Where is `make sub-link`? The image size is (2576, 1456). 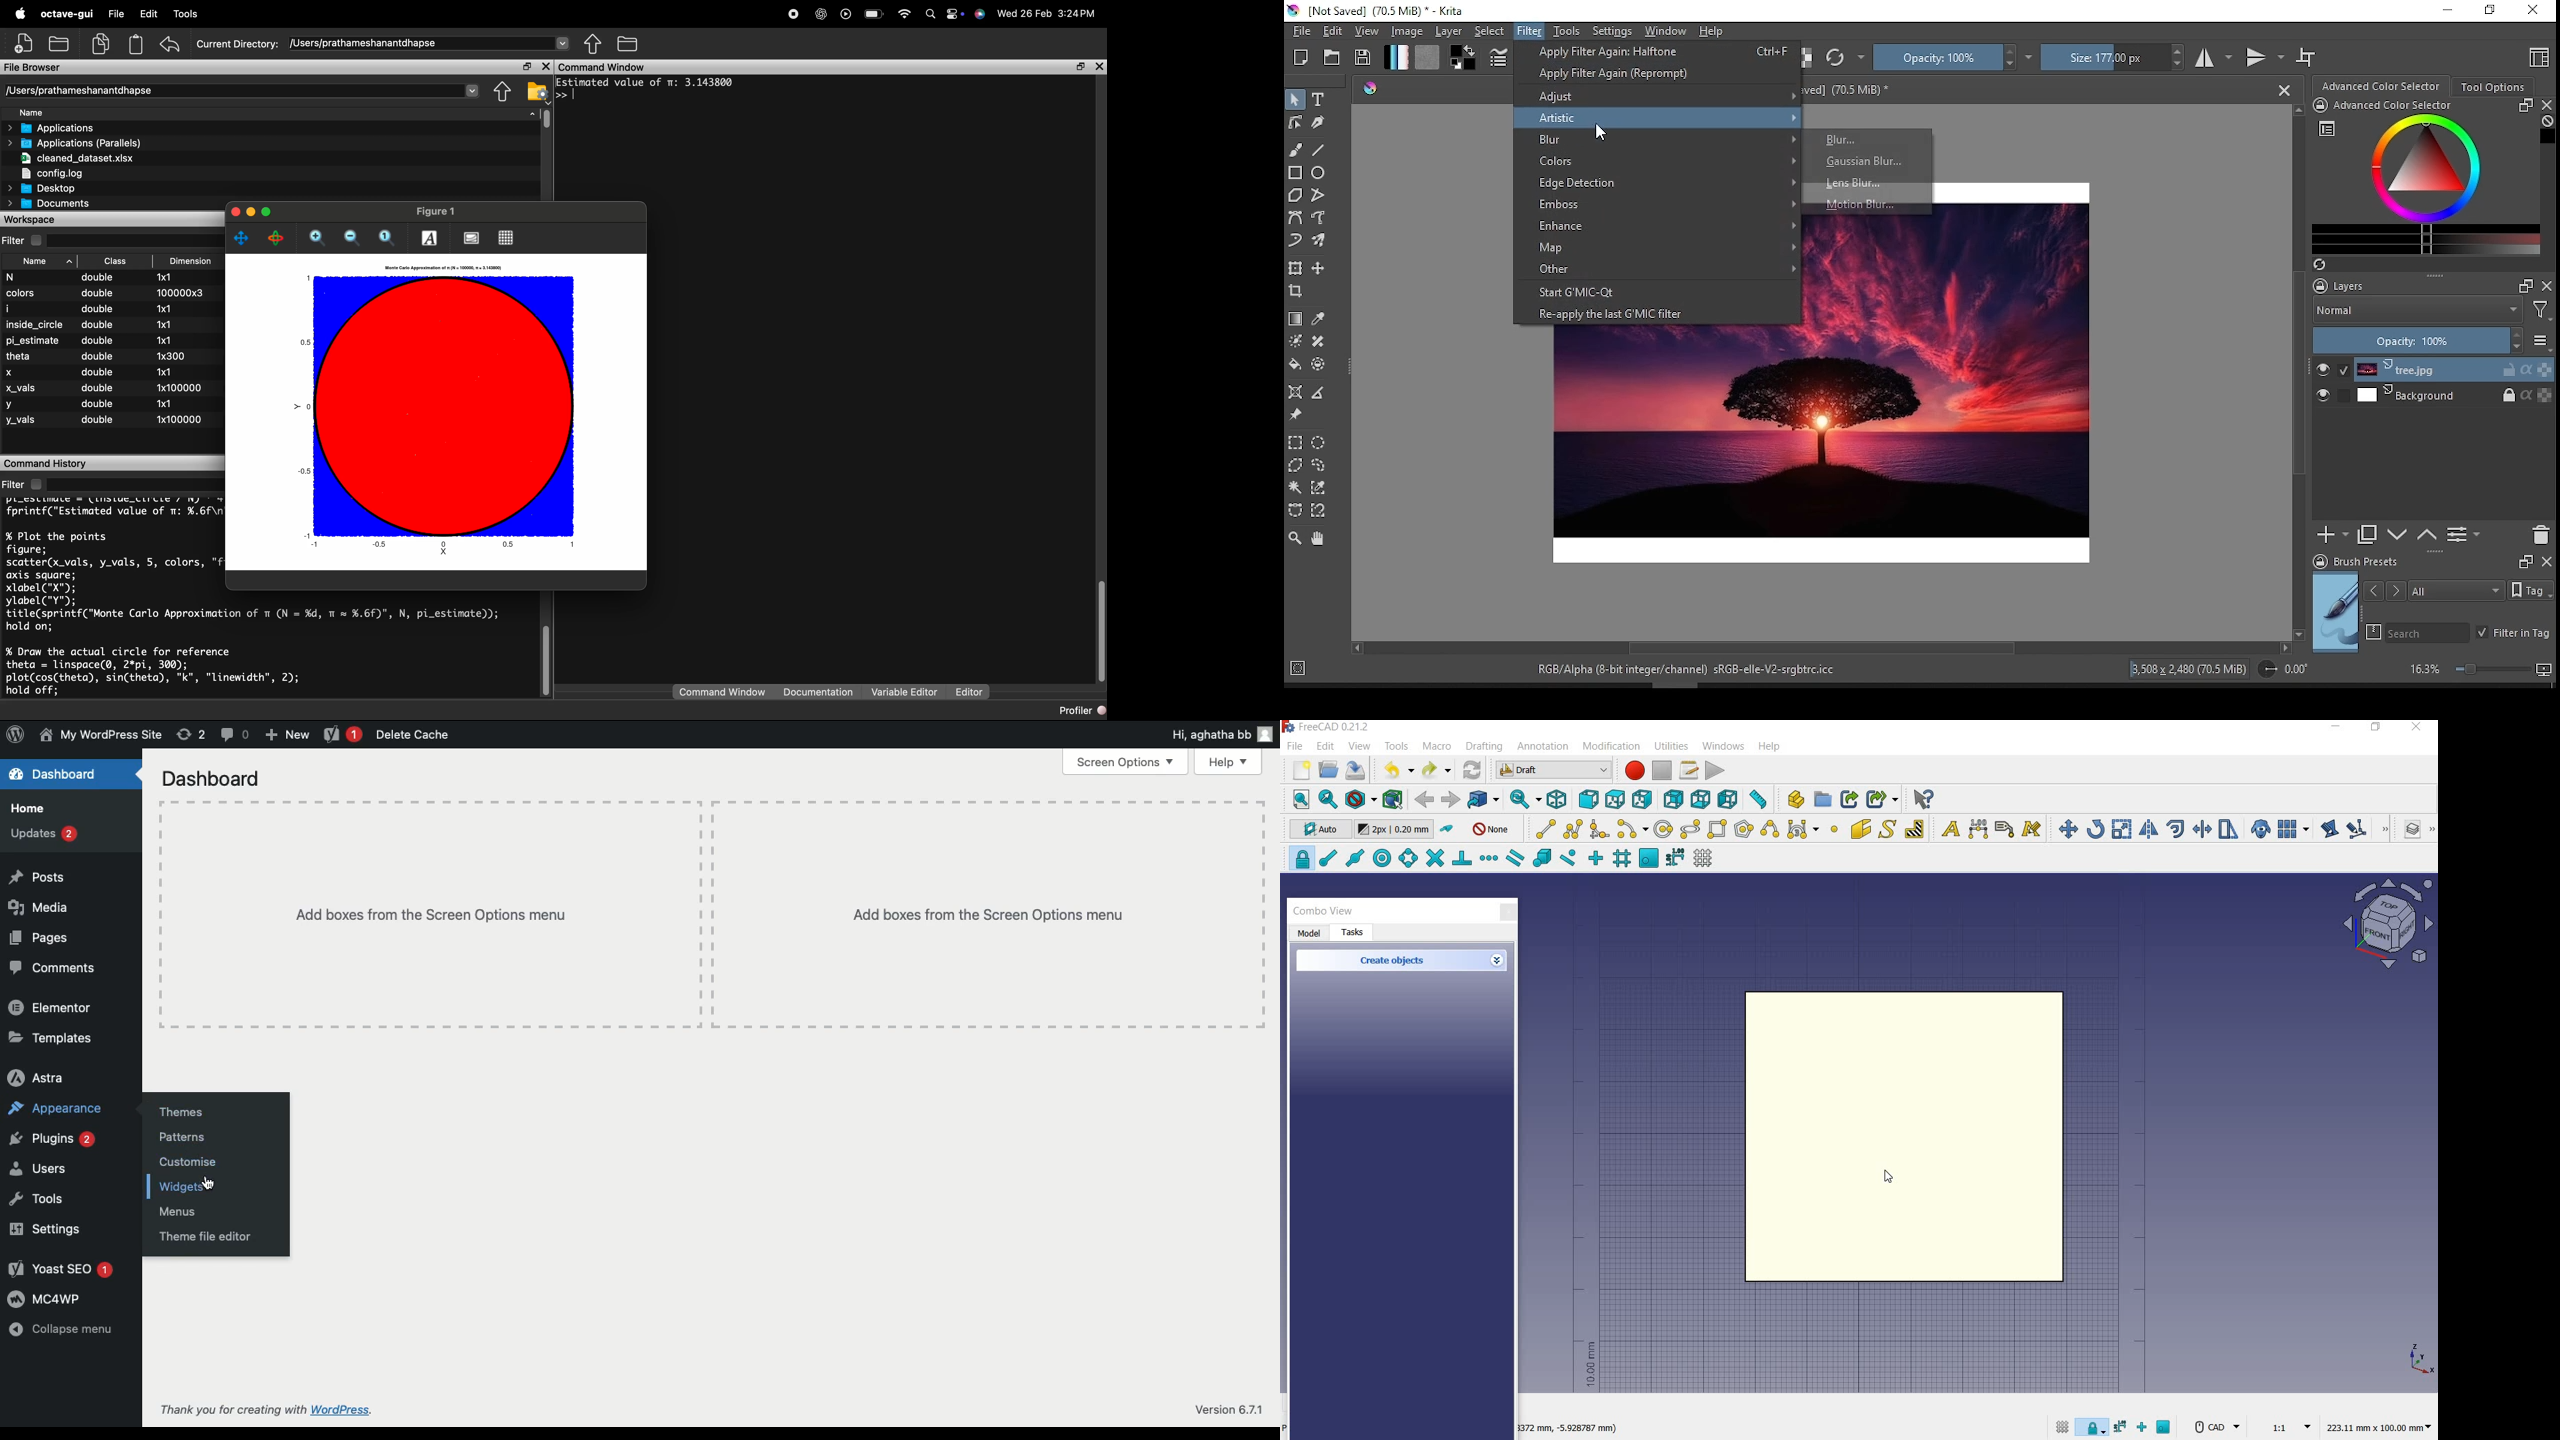
make sub-link is located at coordinates (1881, 799).